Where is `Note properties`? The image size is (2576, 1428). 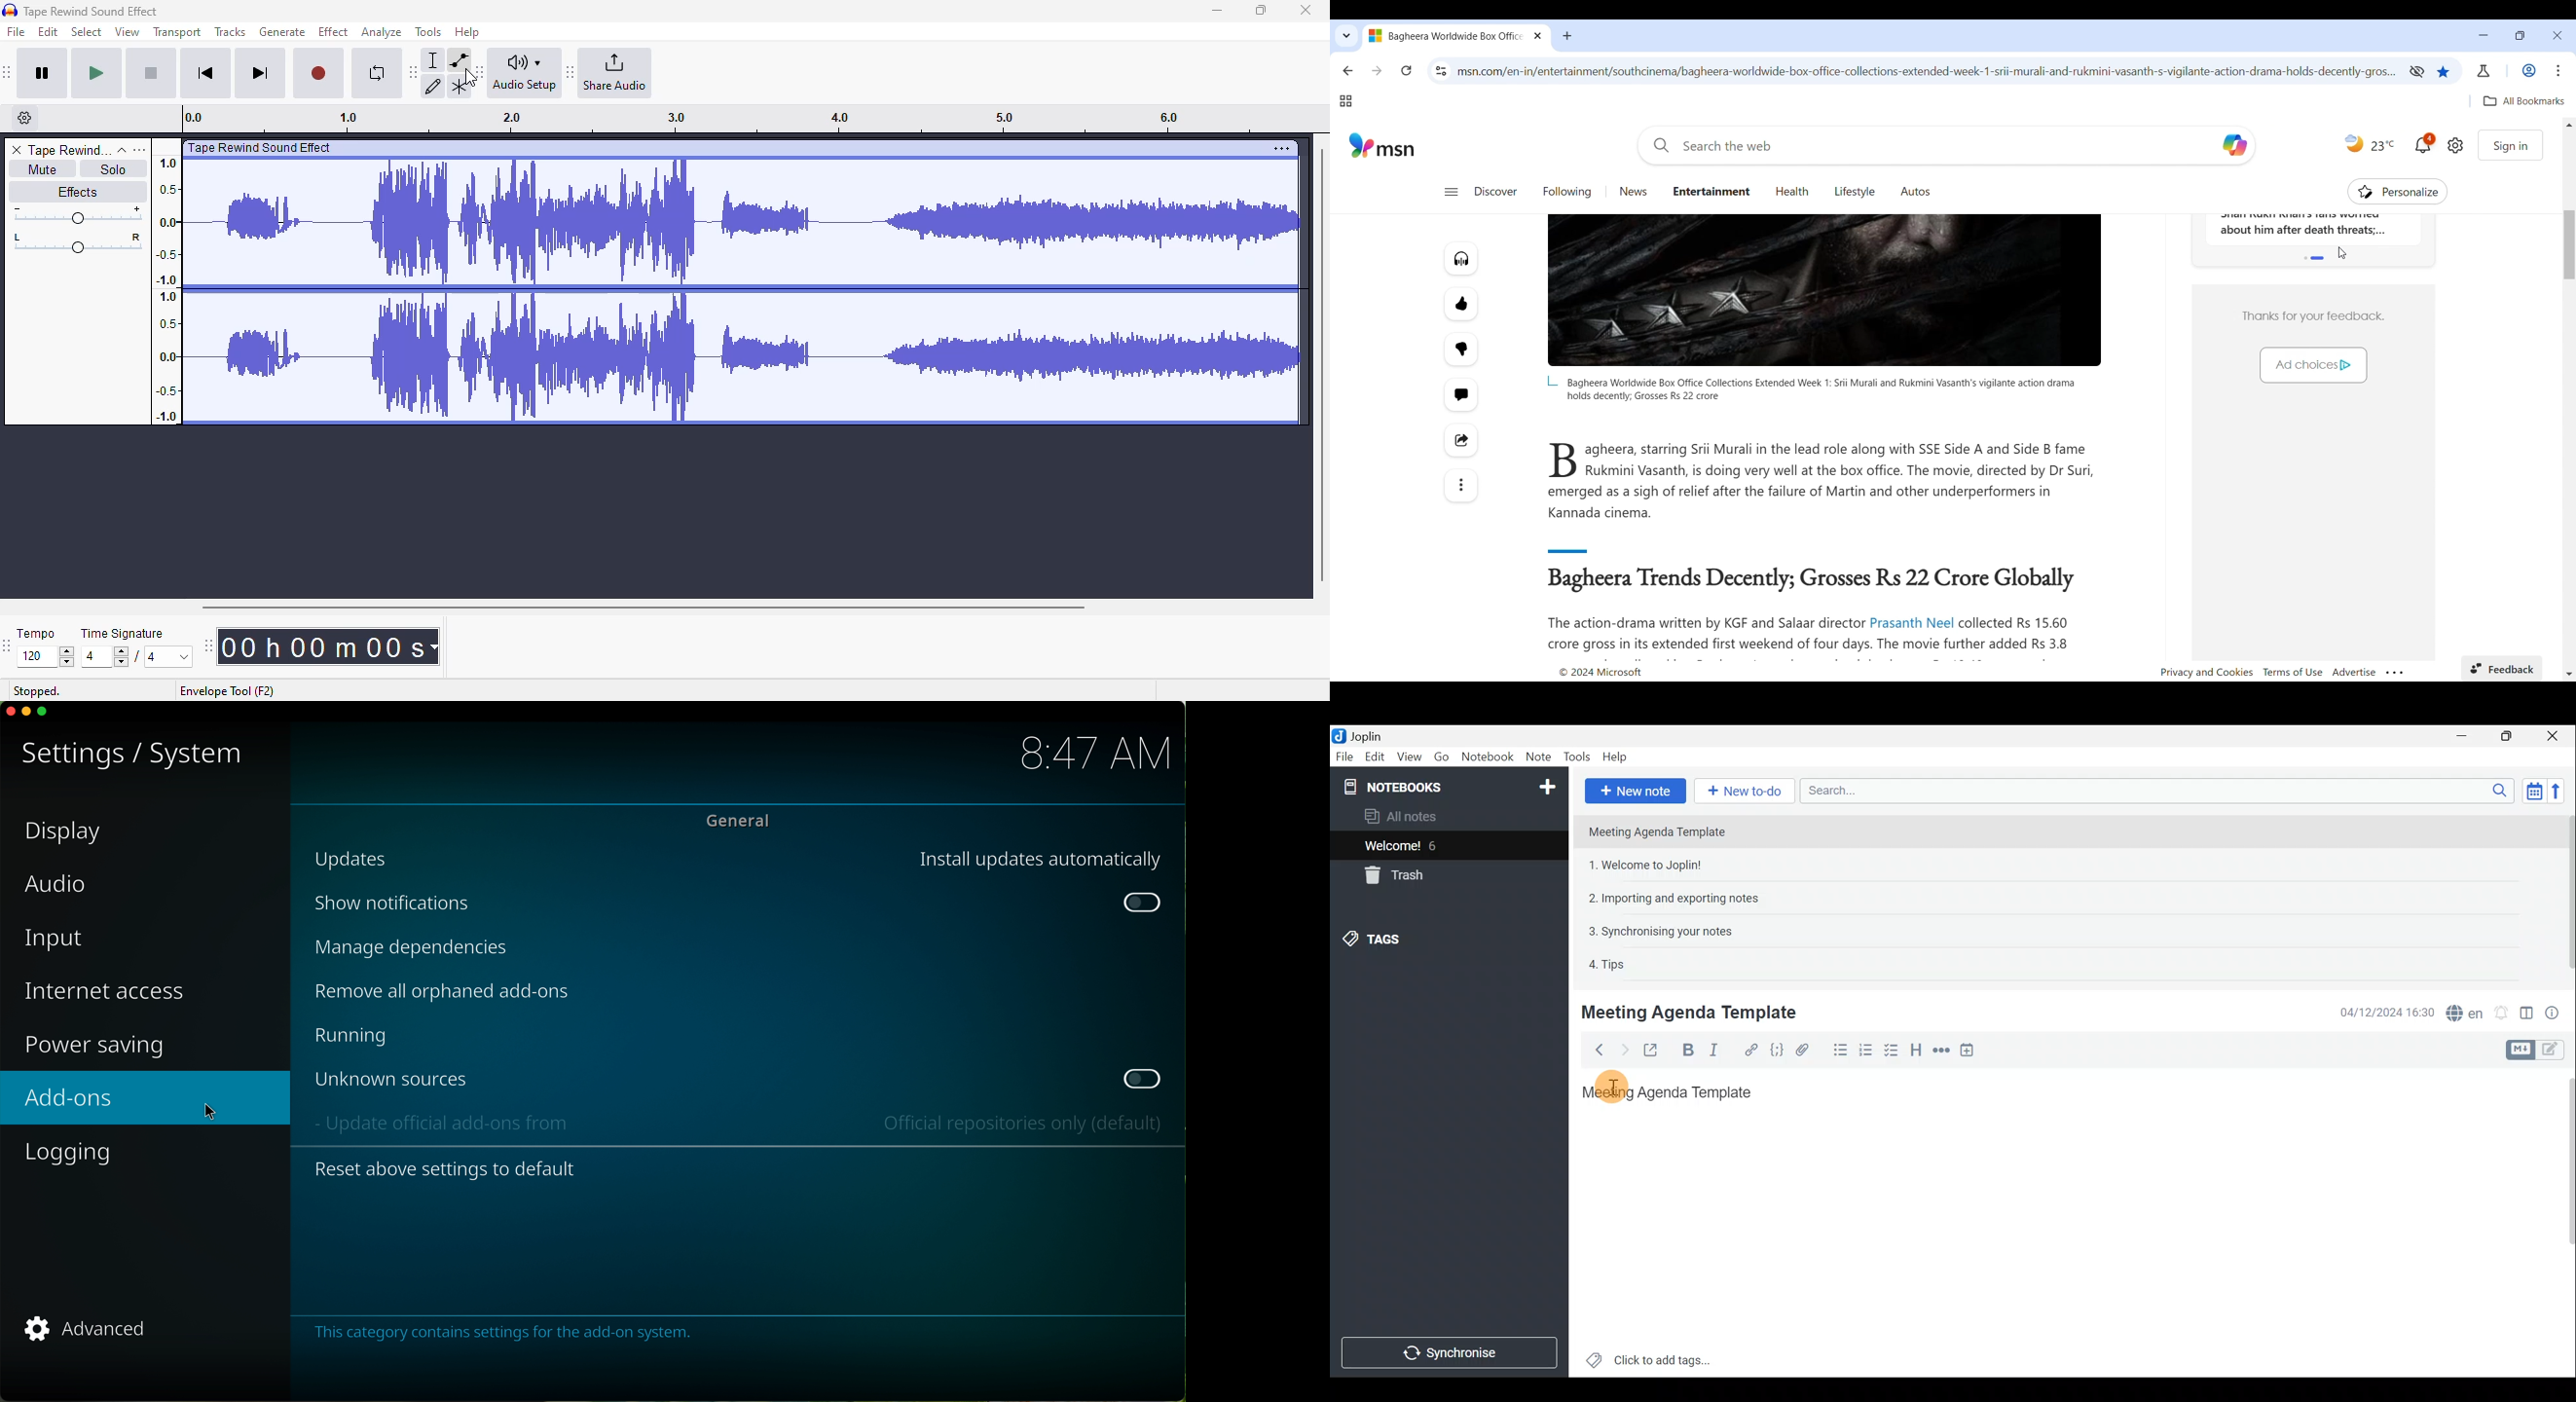
Note properties is located at coordinates (2557, 1012).